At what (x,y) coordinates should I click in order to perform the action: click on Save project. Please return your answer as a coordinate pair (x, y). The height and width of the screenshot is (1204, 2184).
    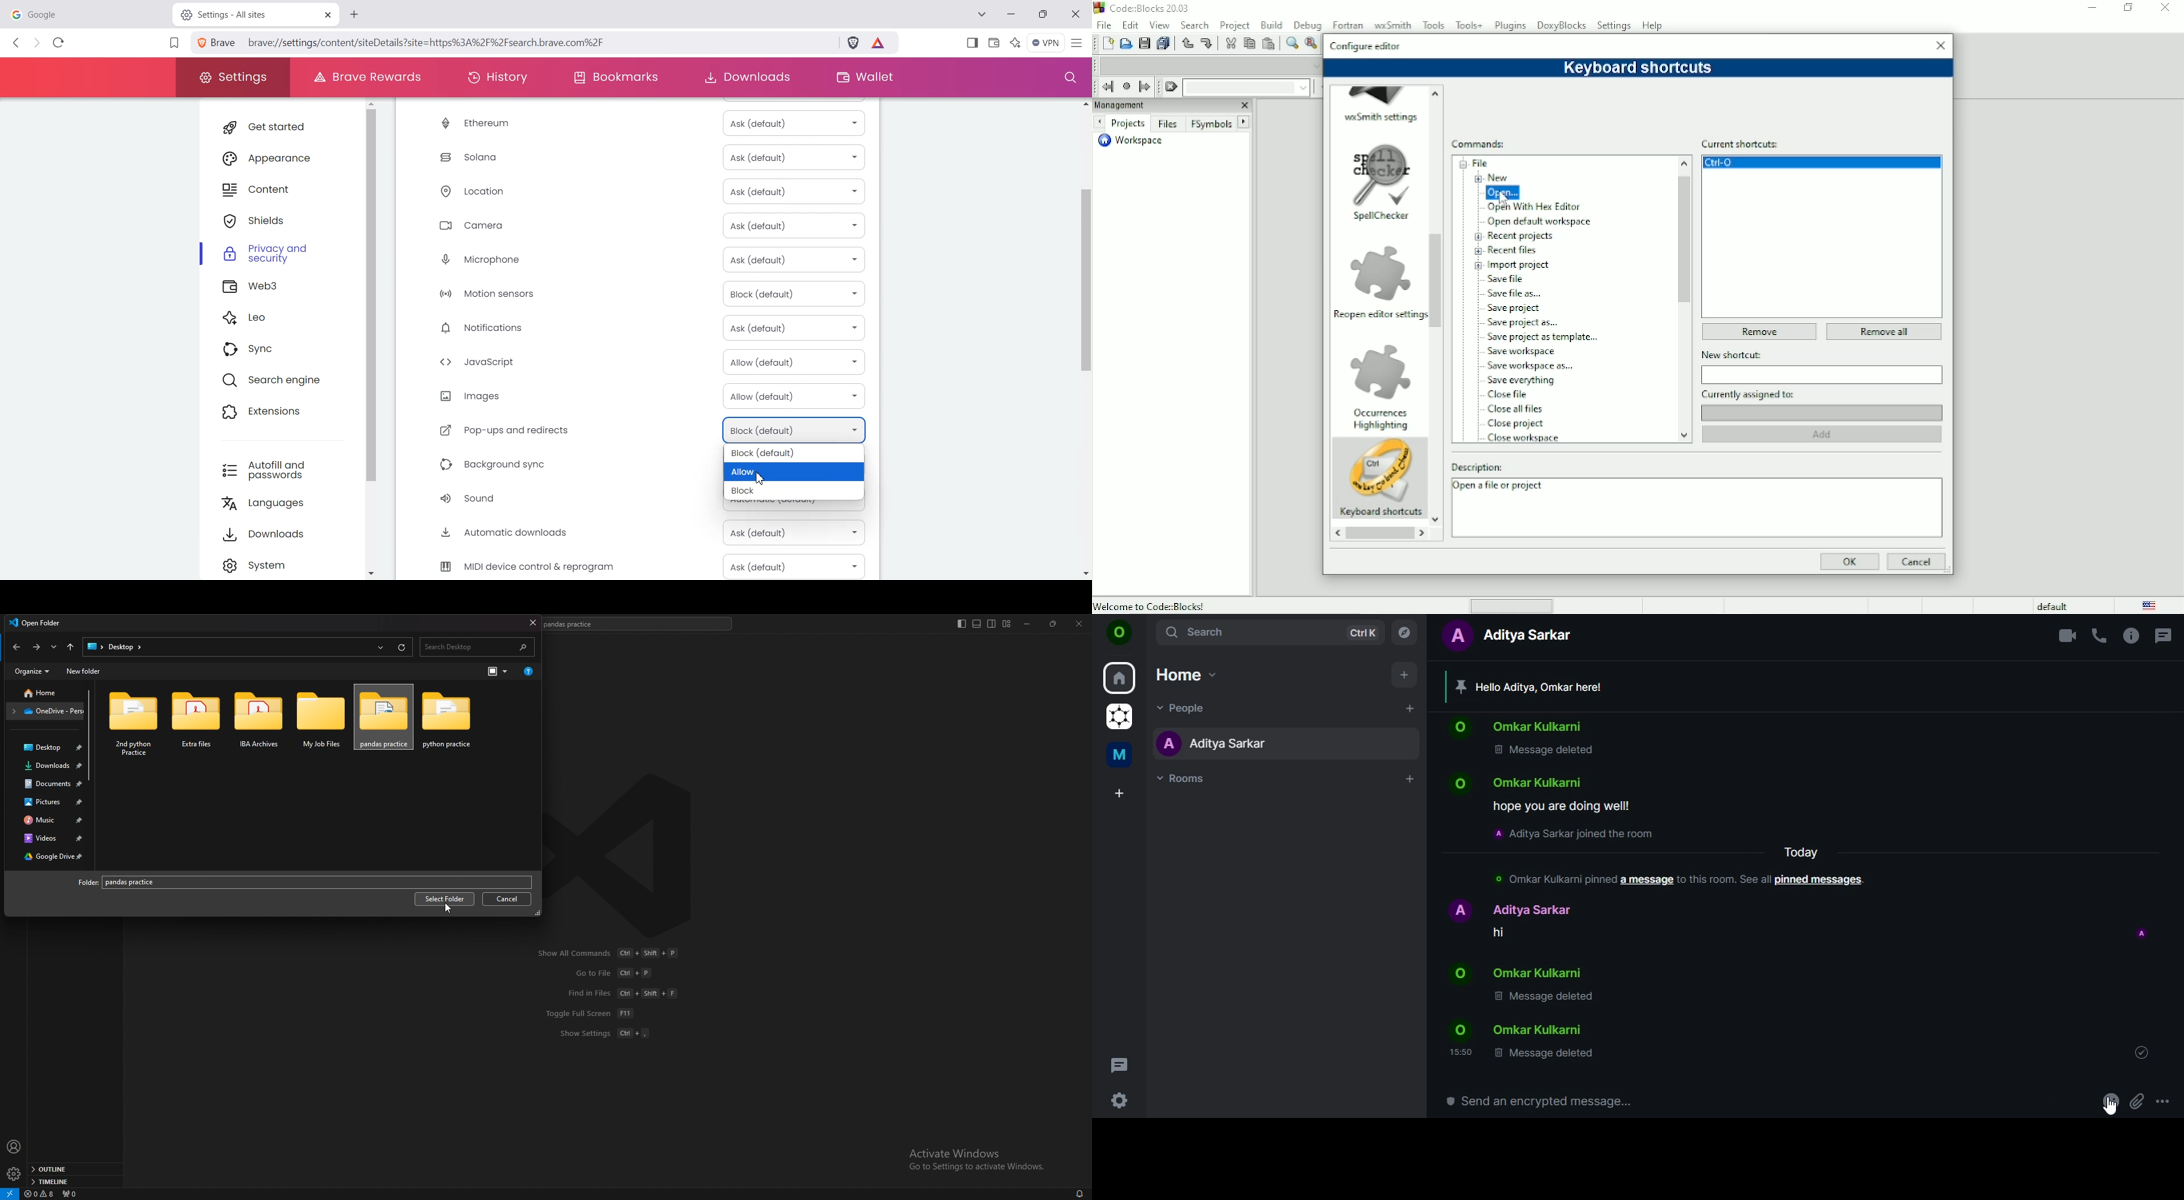
    Looking at the image, I should click on (1517, 308).